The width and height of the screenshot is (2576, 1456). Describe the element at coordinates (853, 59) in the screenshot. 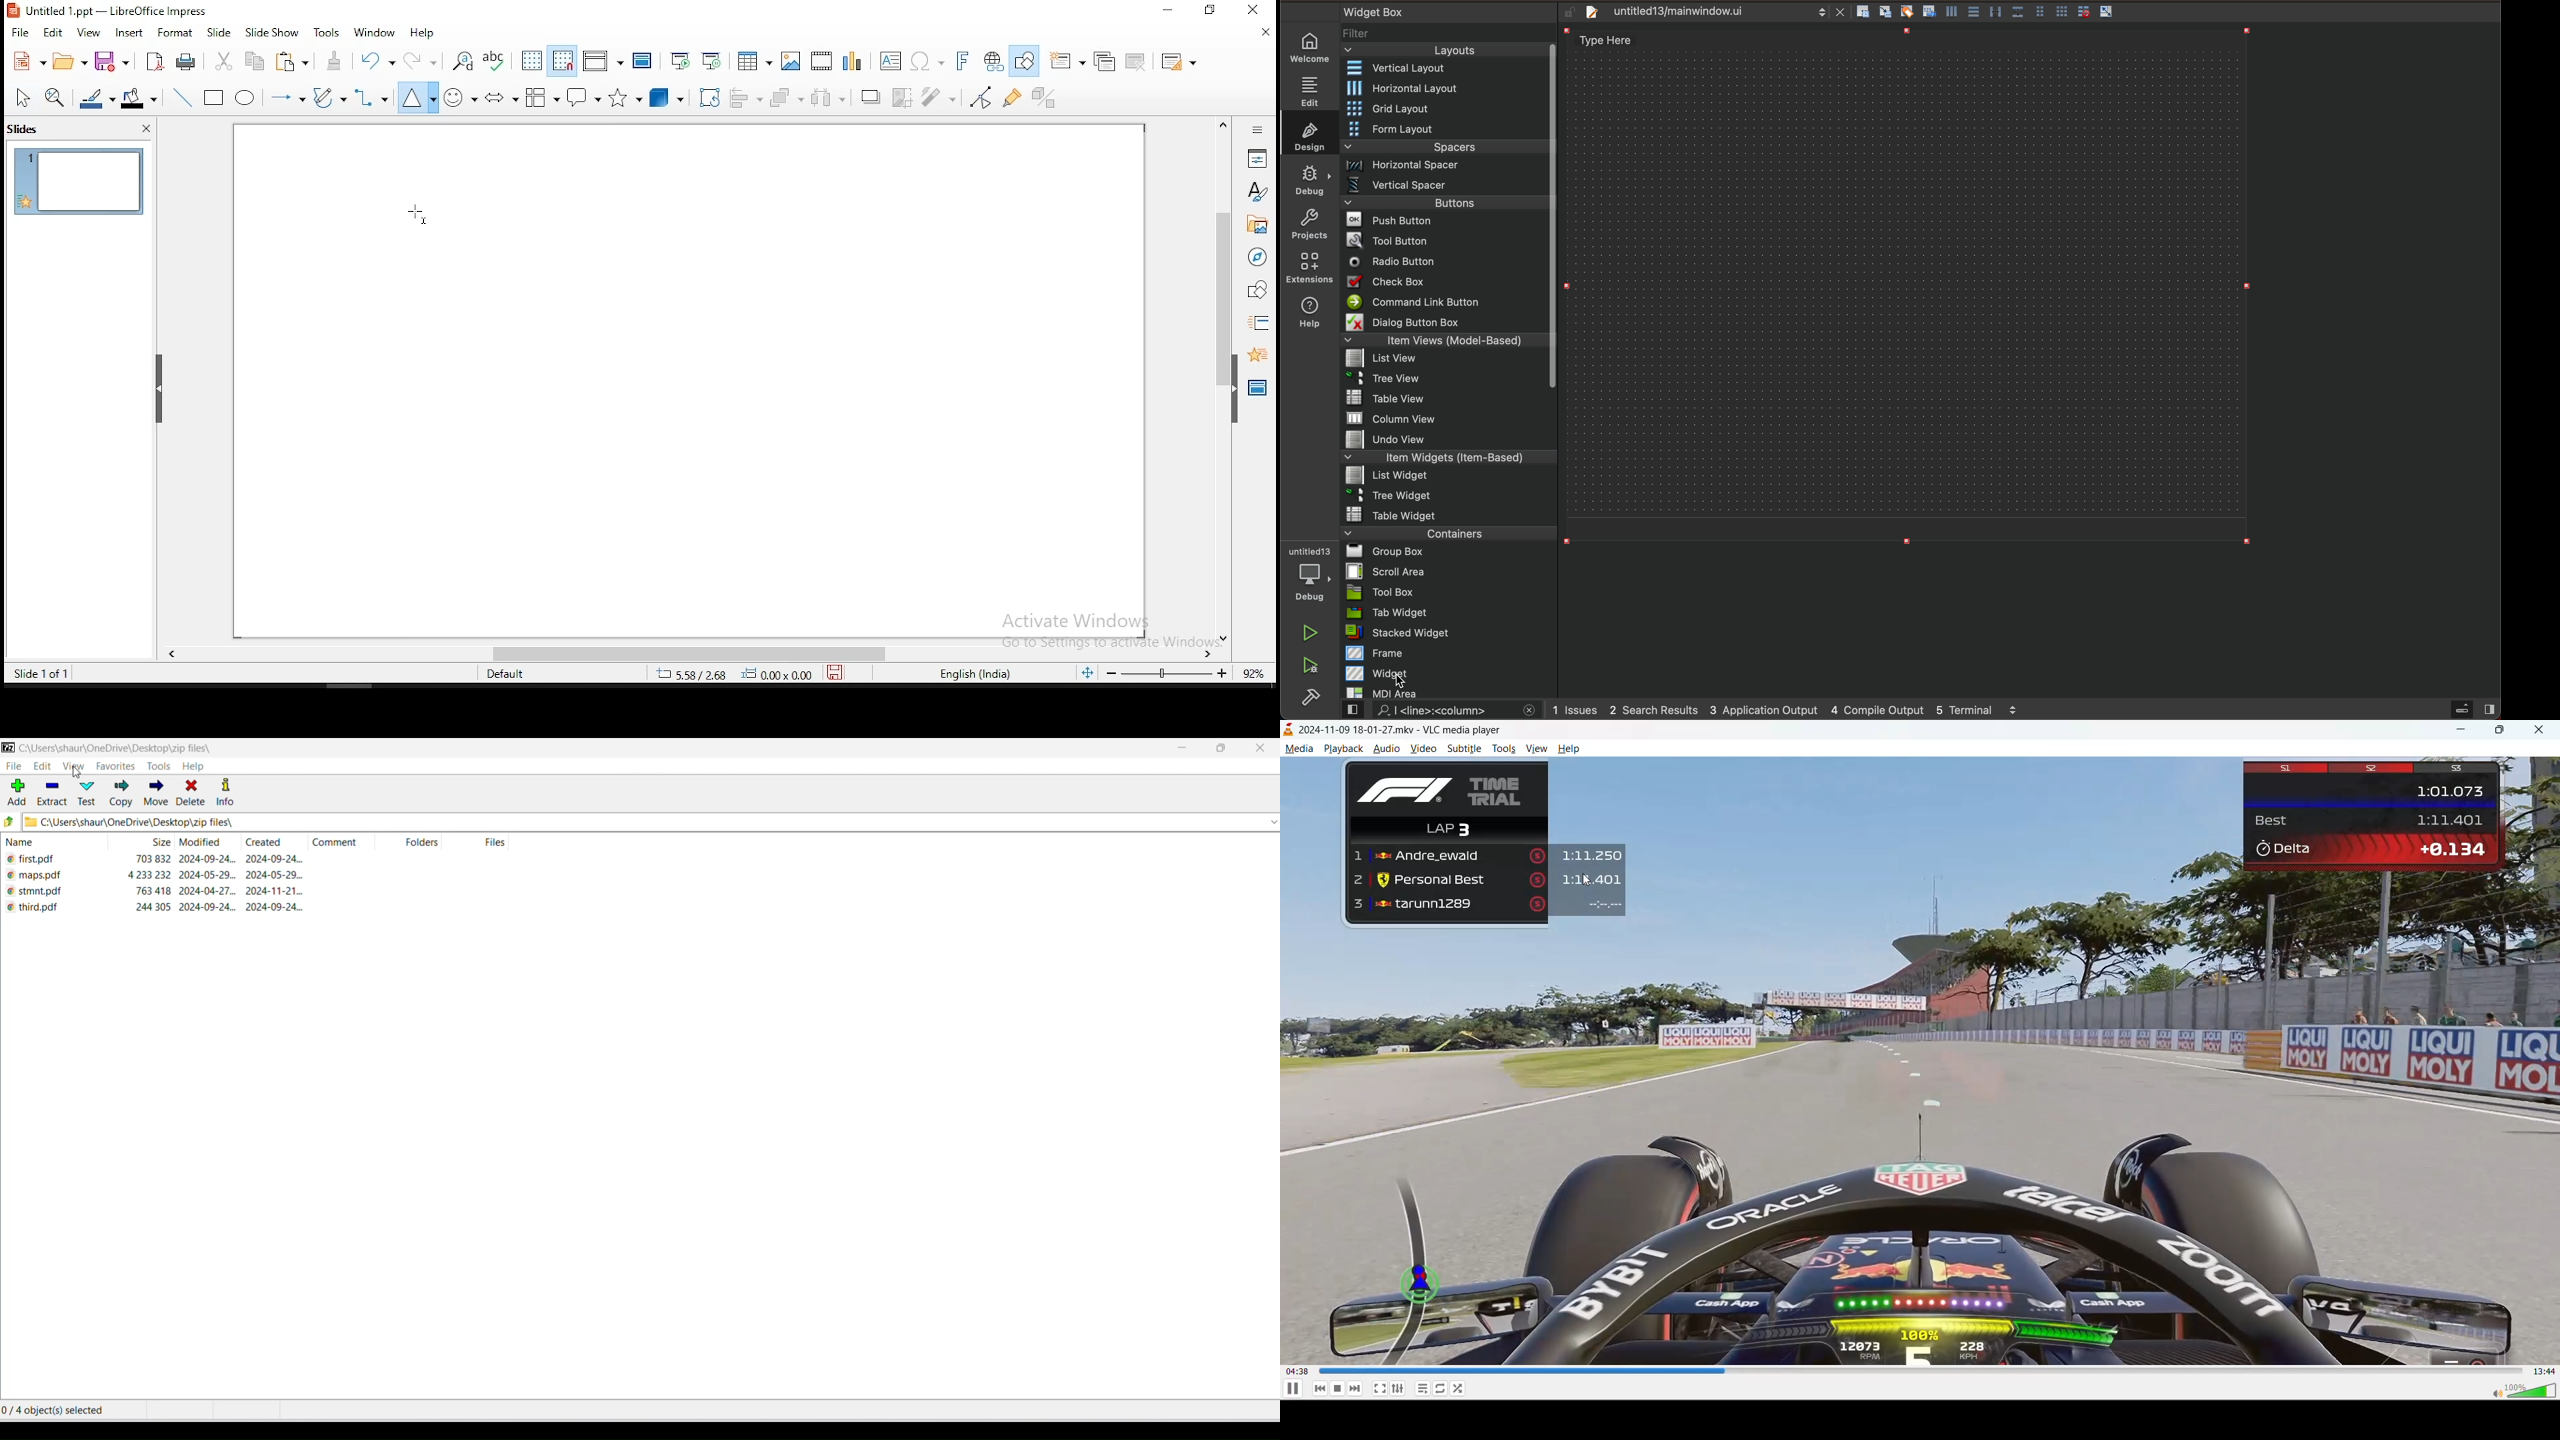

I see `charts` at that location.